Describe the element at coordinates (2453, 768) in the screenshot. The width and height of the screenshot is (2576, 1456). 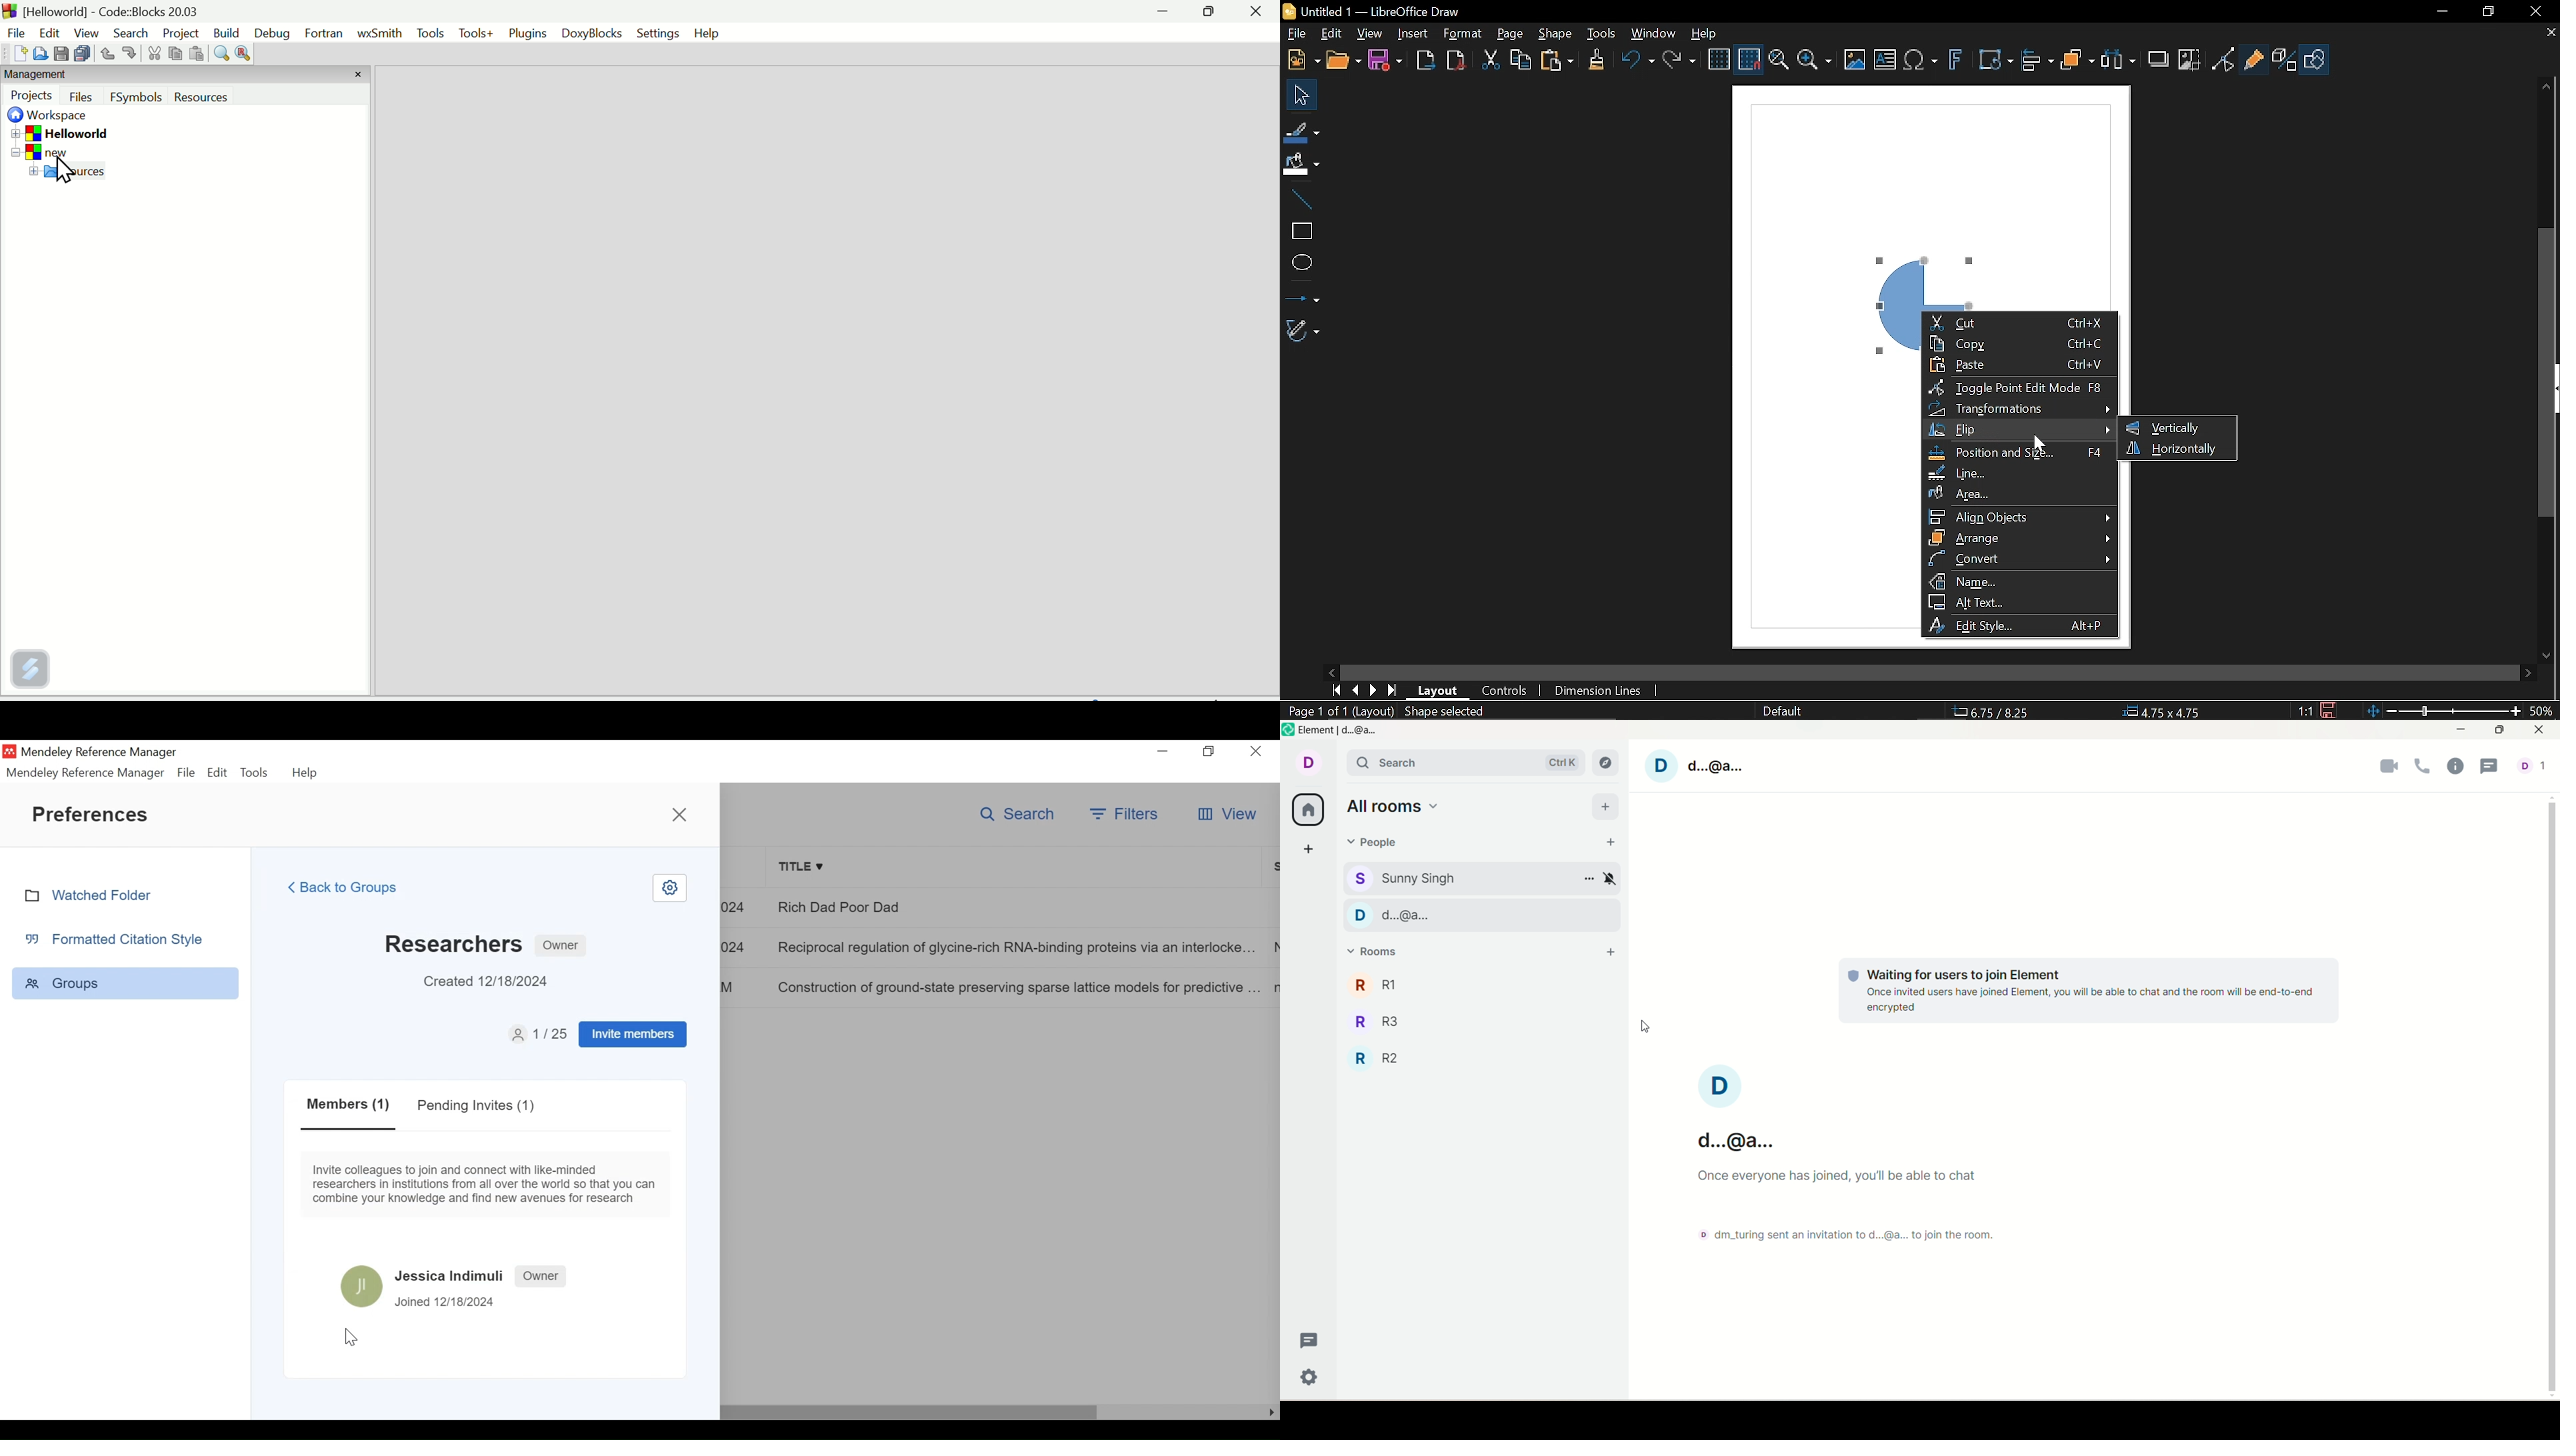
I see `room info` at that location.